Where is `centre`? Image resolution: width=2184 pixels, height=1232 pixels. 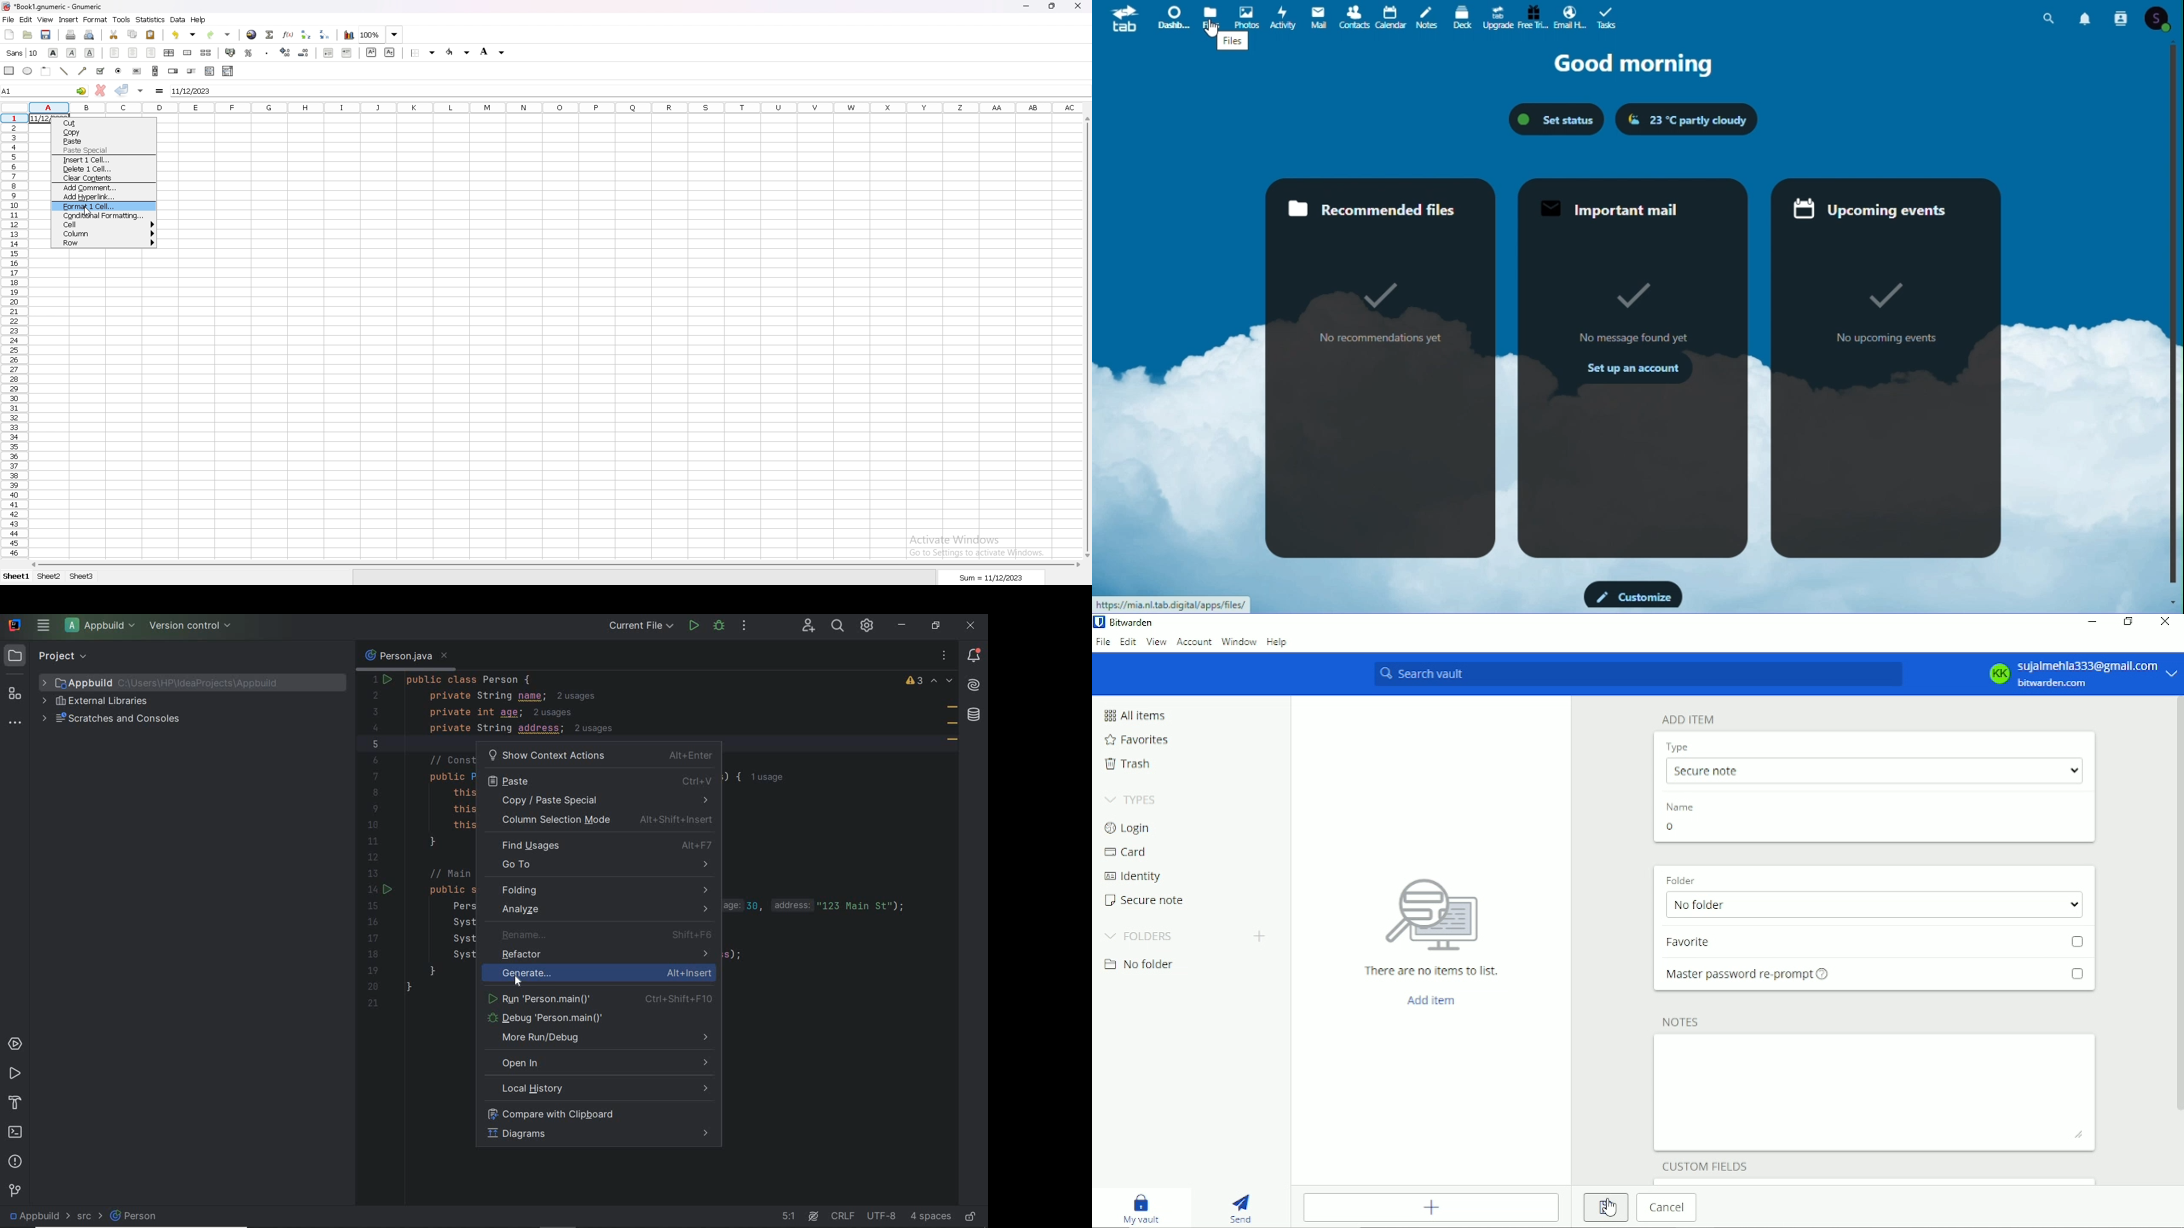 centre is located at coordinates (133, 52).